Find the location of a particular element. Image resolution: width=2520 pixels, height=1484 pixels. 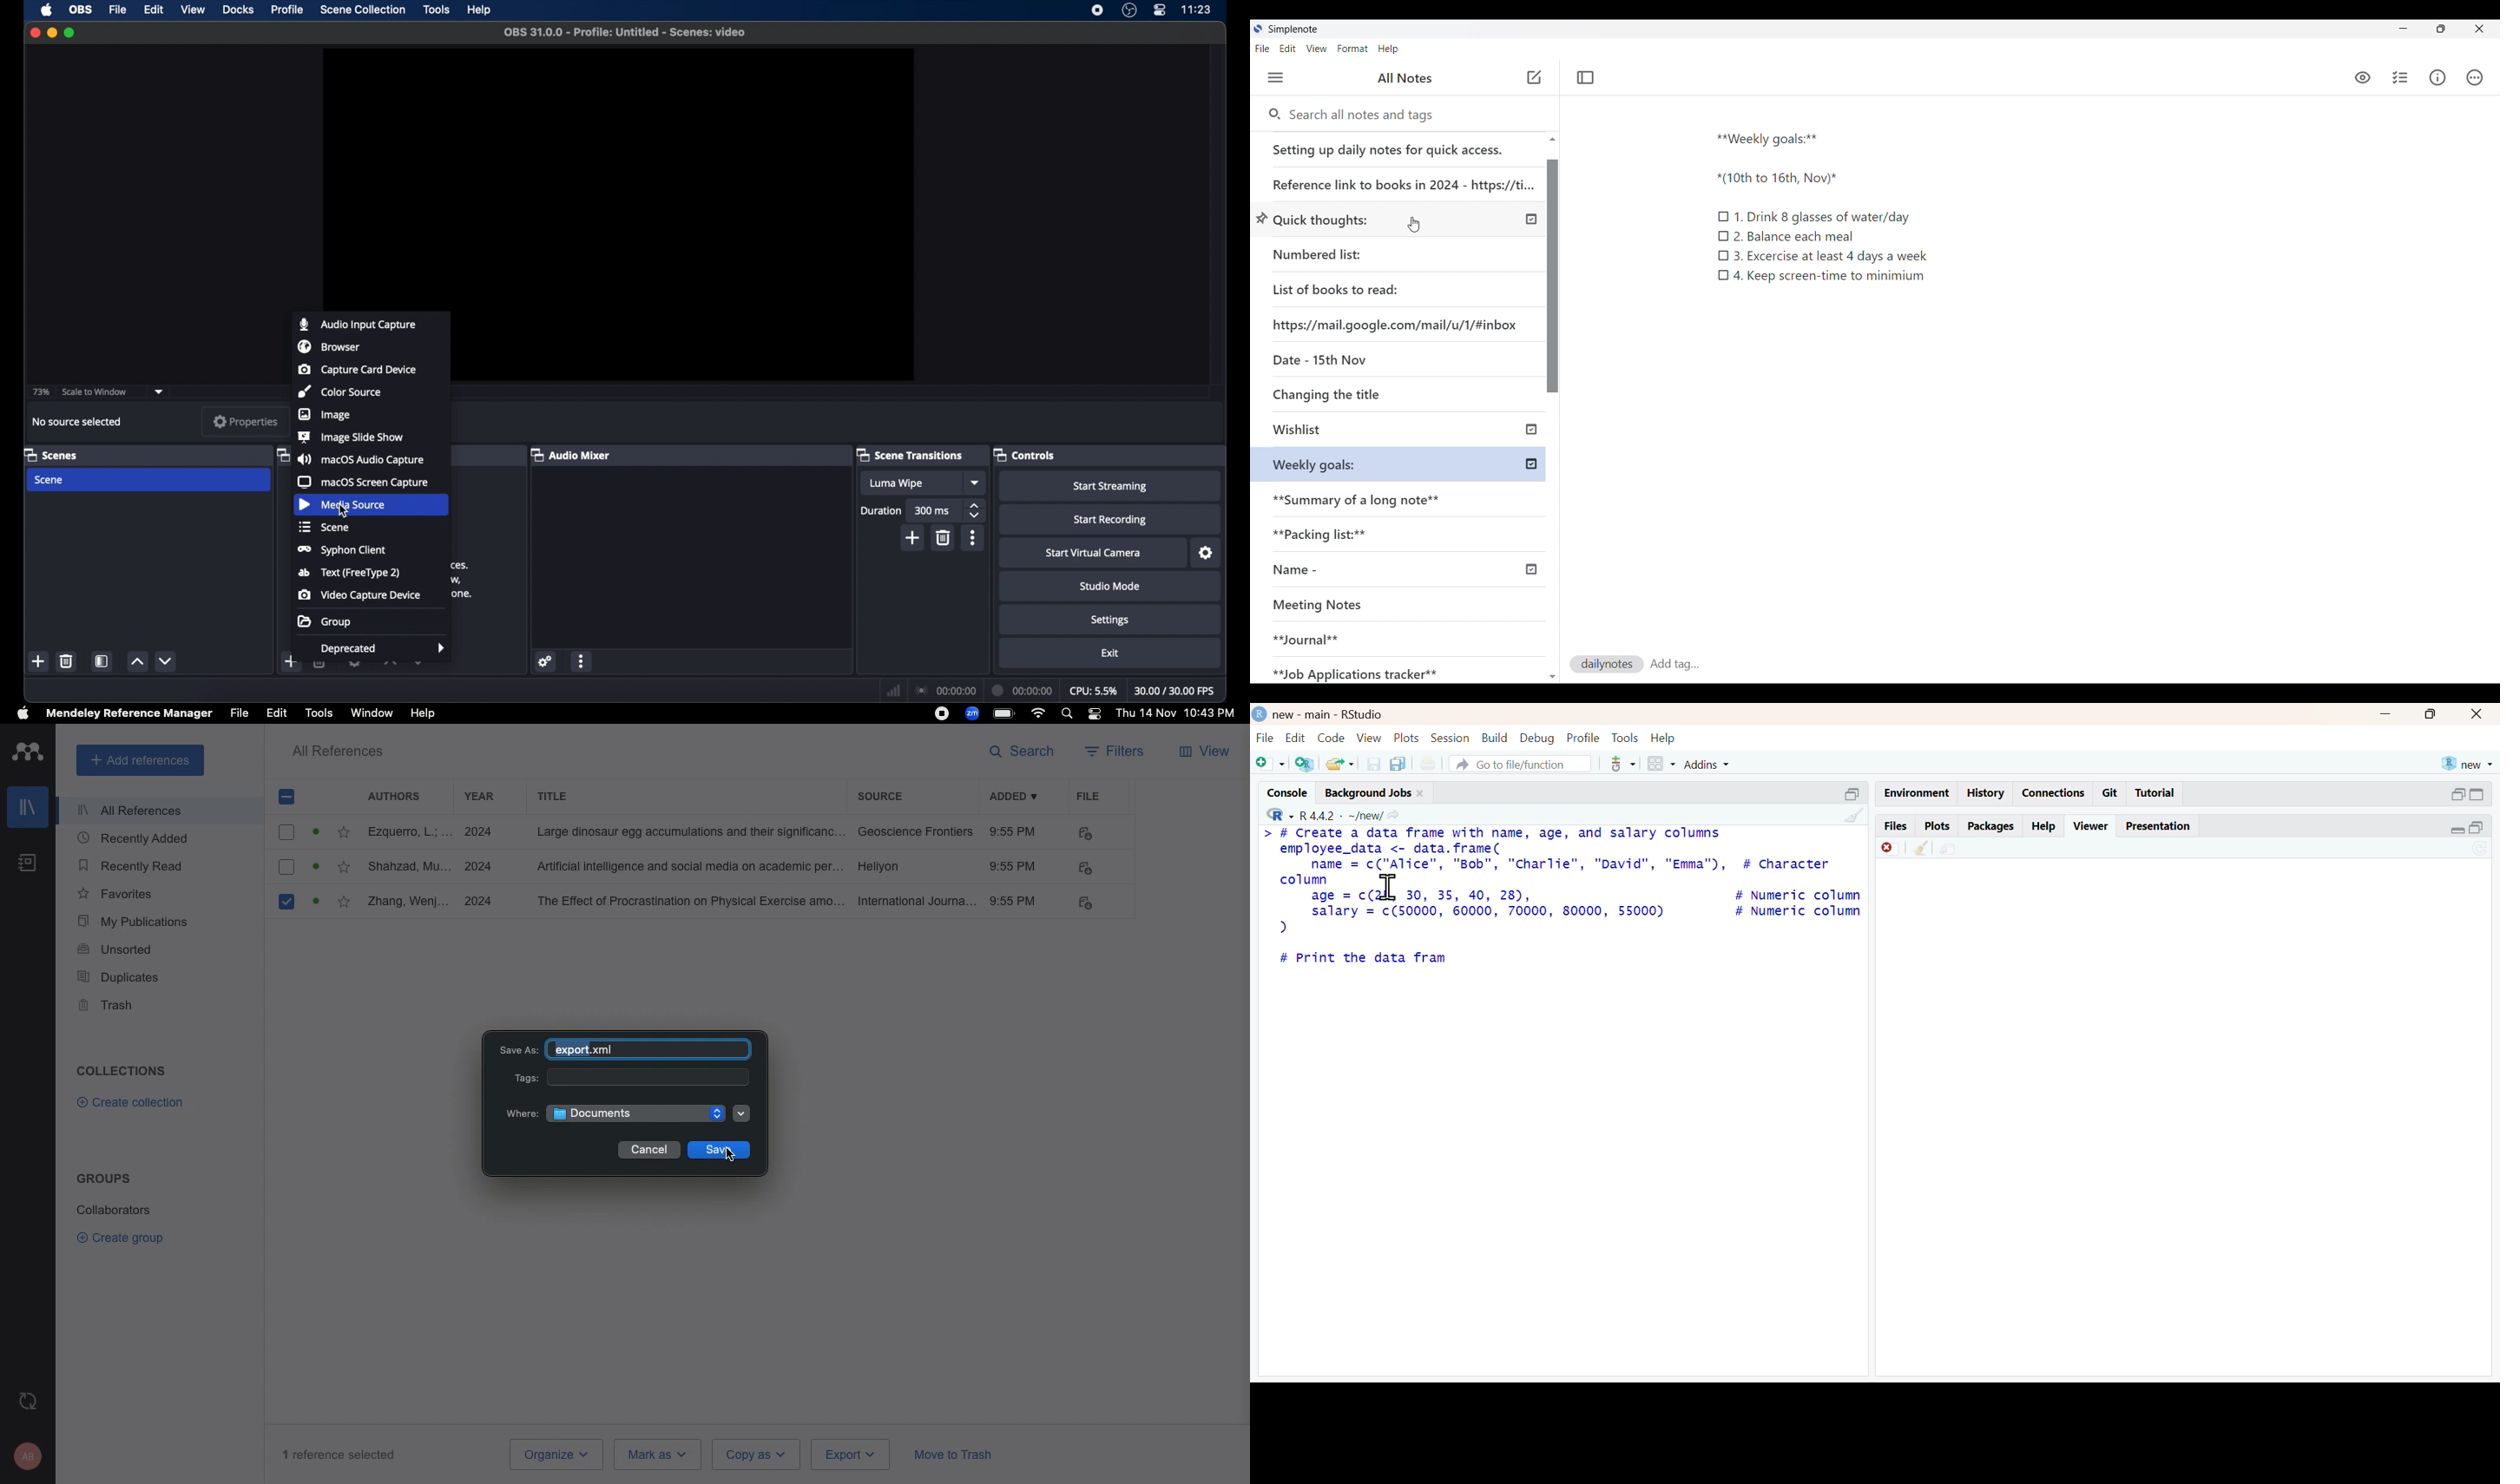

Shahzad is located at coordinates (409, 868).